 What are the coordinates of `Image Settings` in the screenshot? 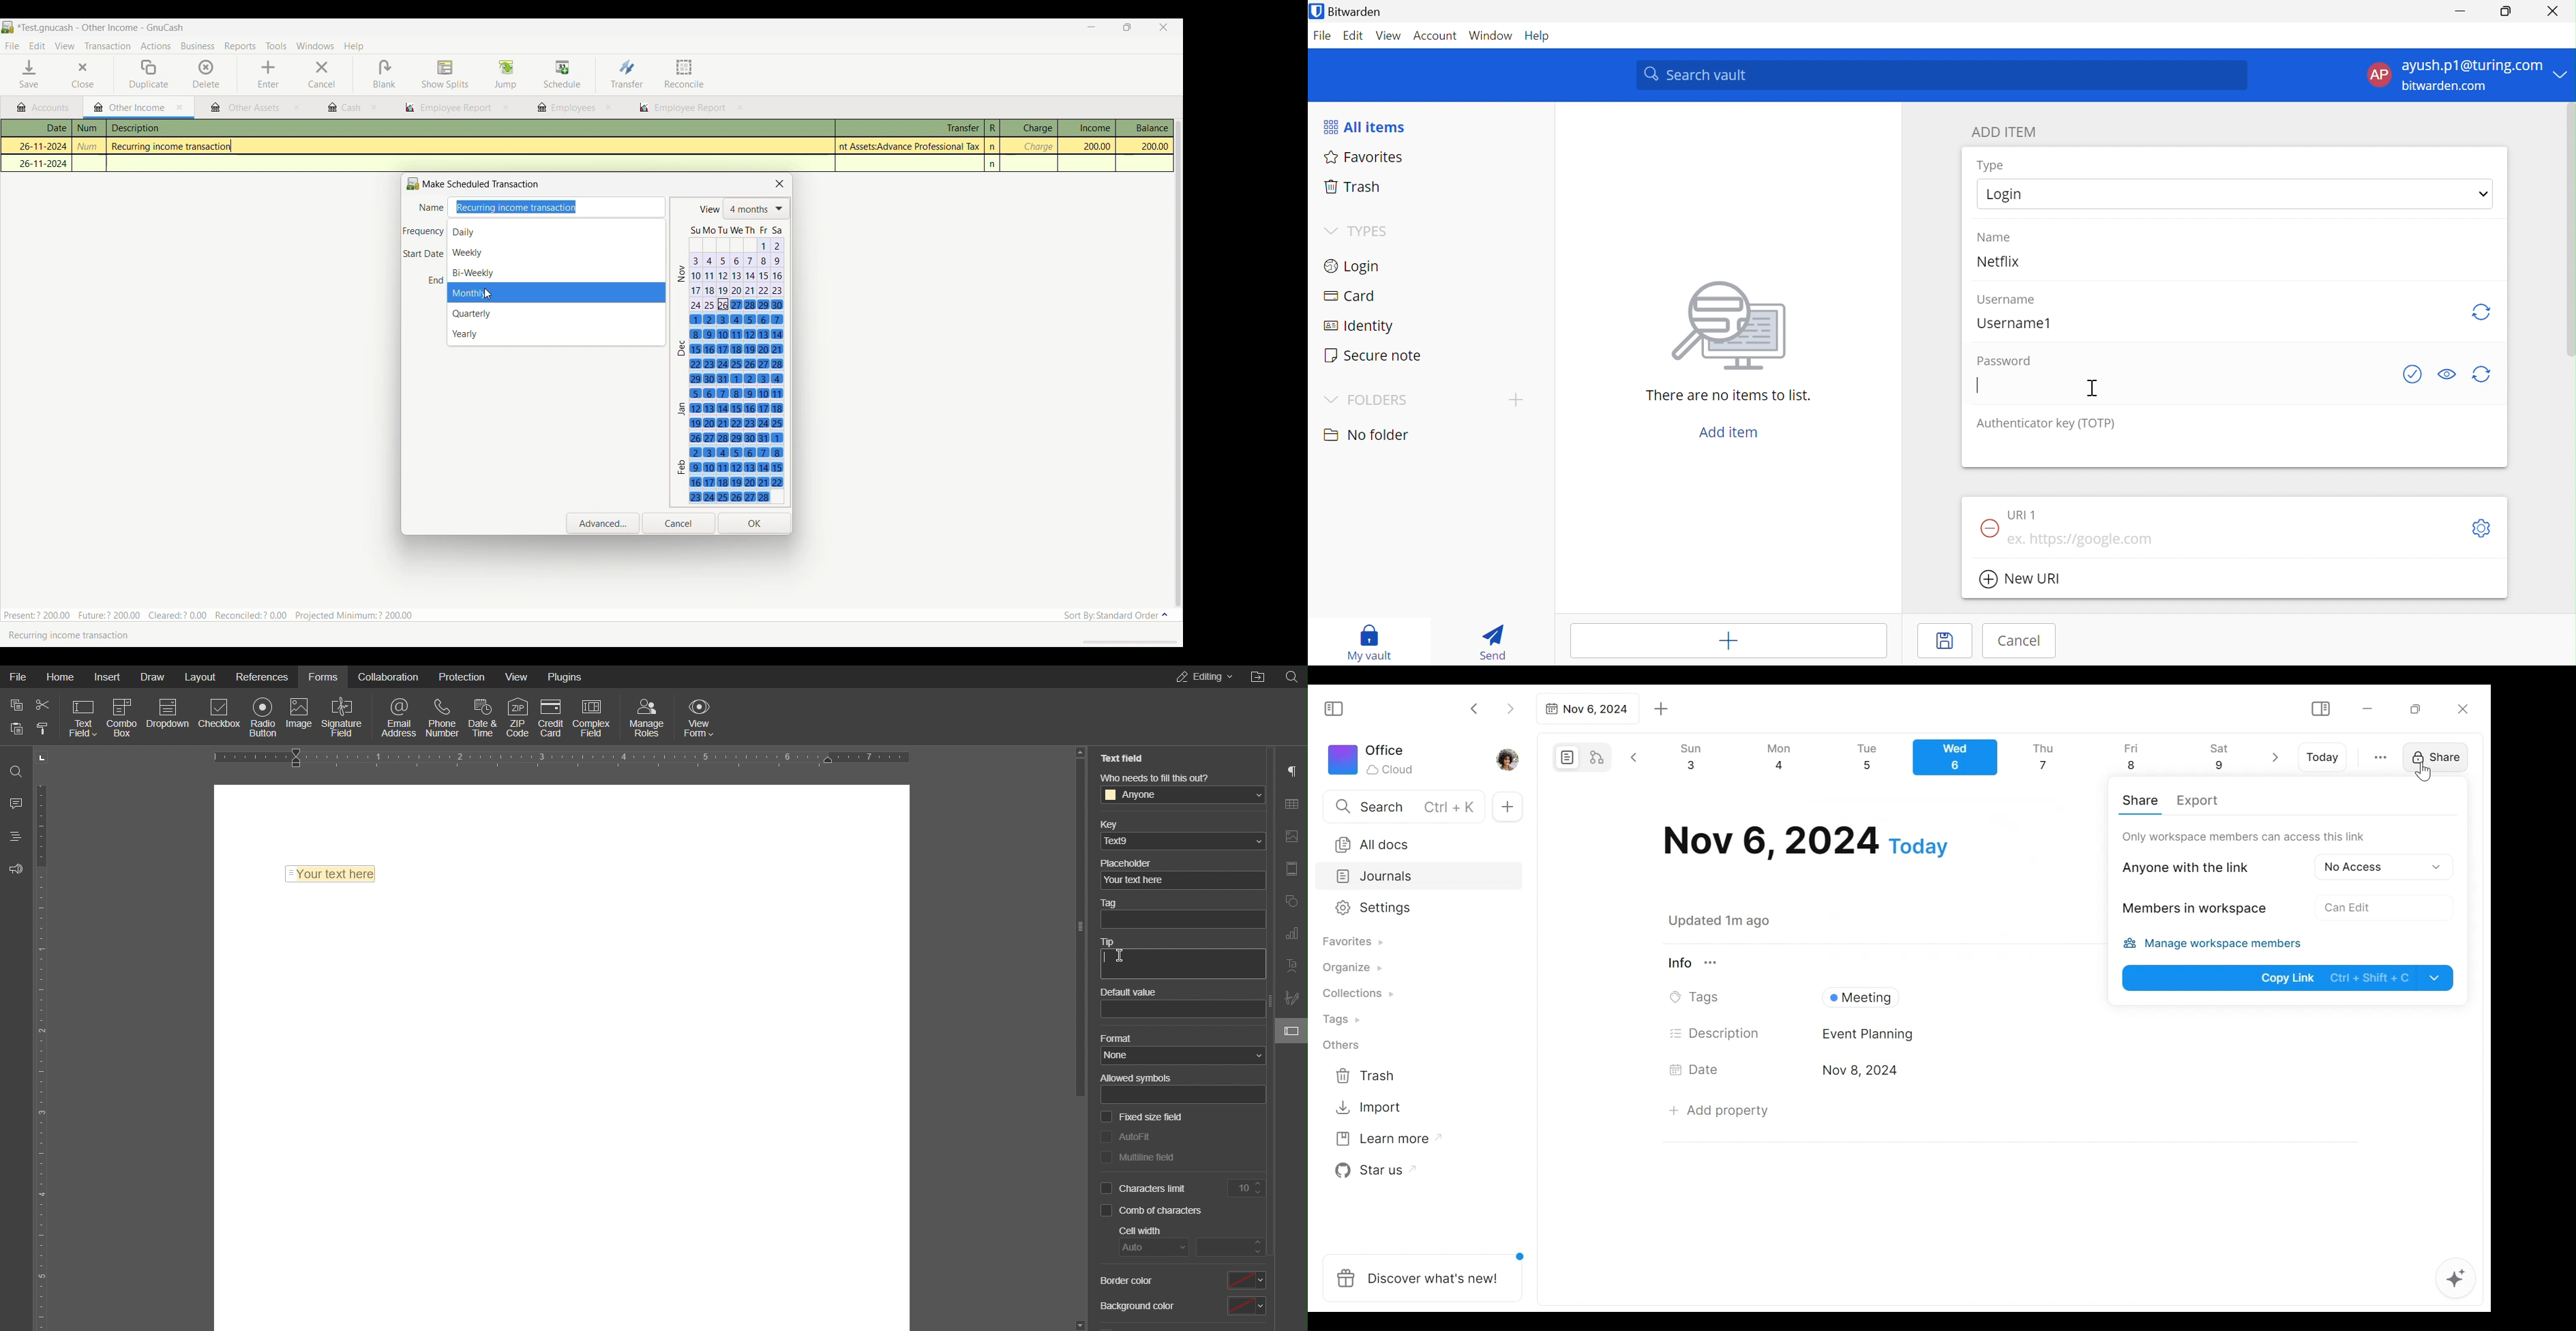 It's located at (1289, 835).